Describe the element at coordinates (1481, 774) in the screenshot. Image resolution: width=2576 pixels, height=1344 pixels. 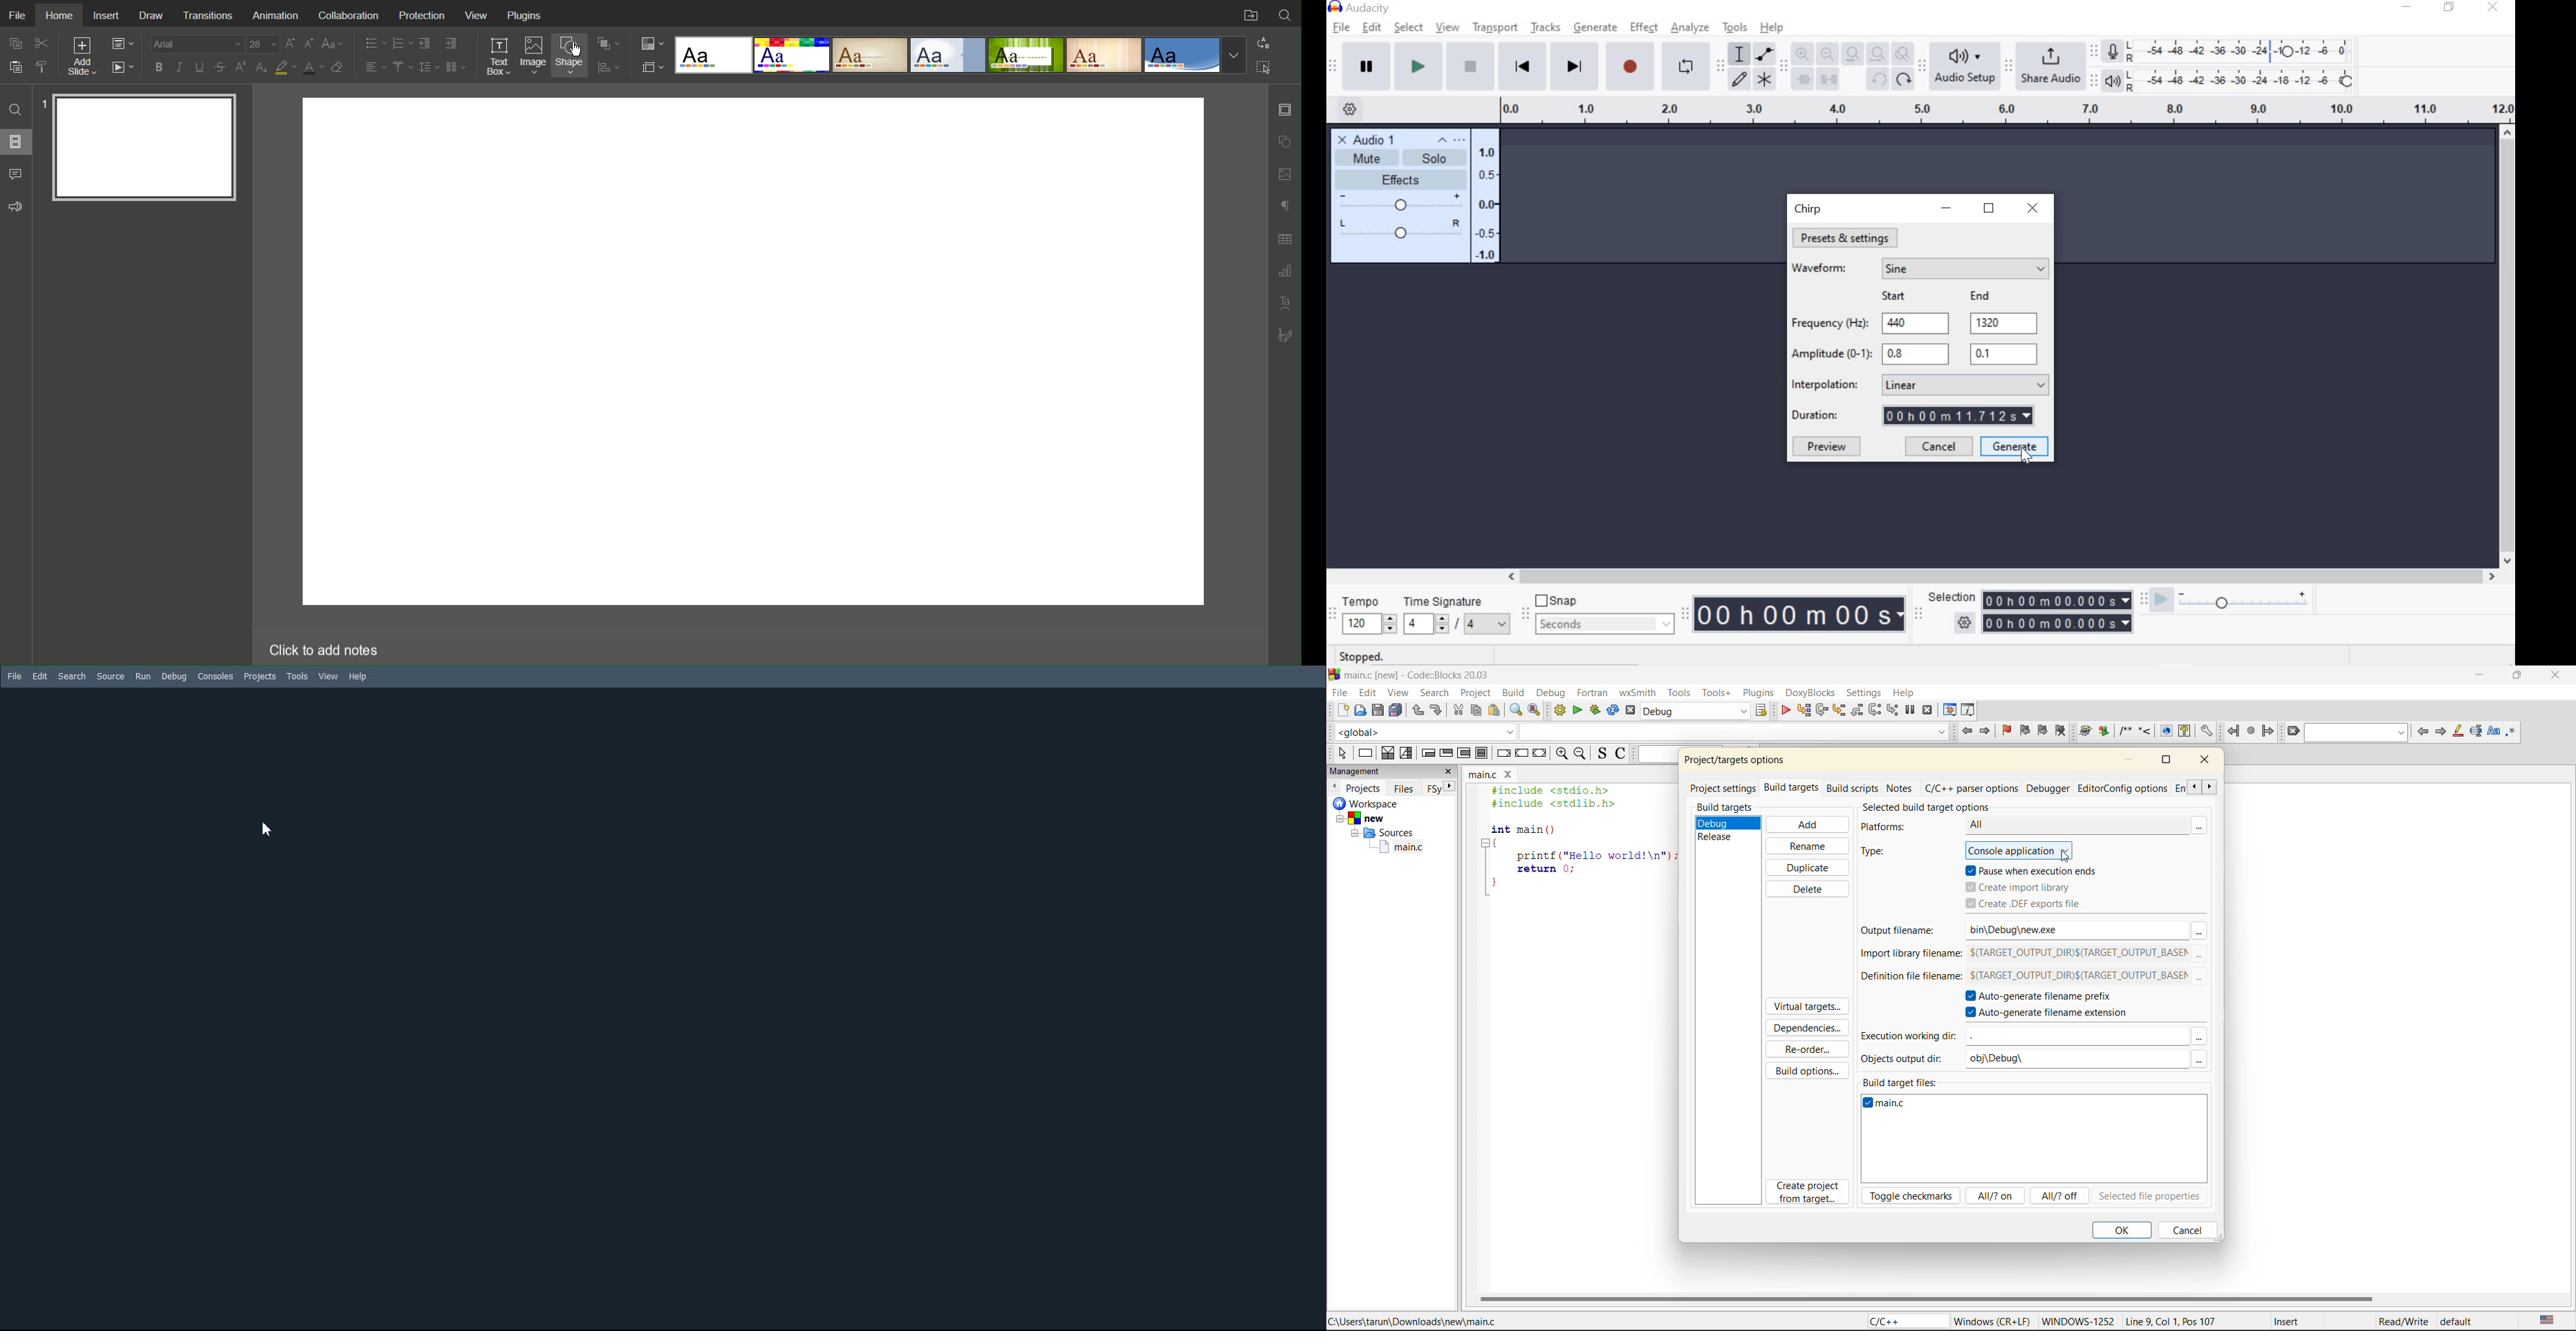
I see `main.c` at that location.